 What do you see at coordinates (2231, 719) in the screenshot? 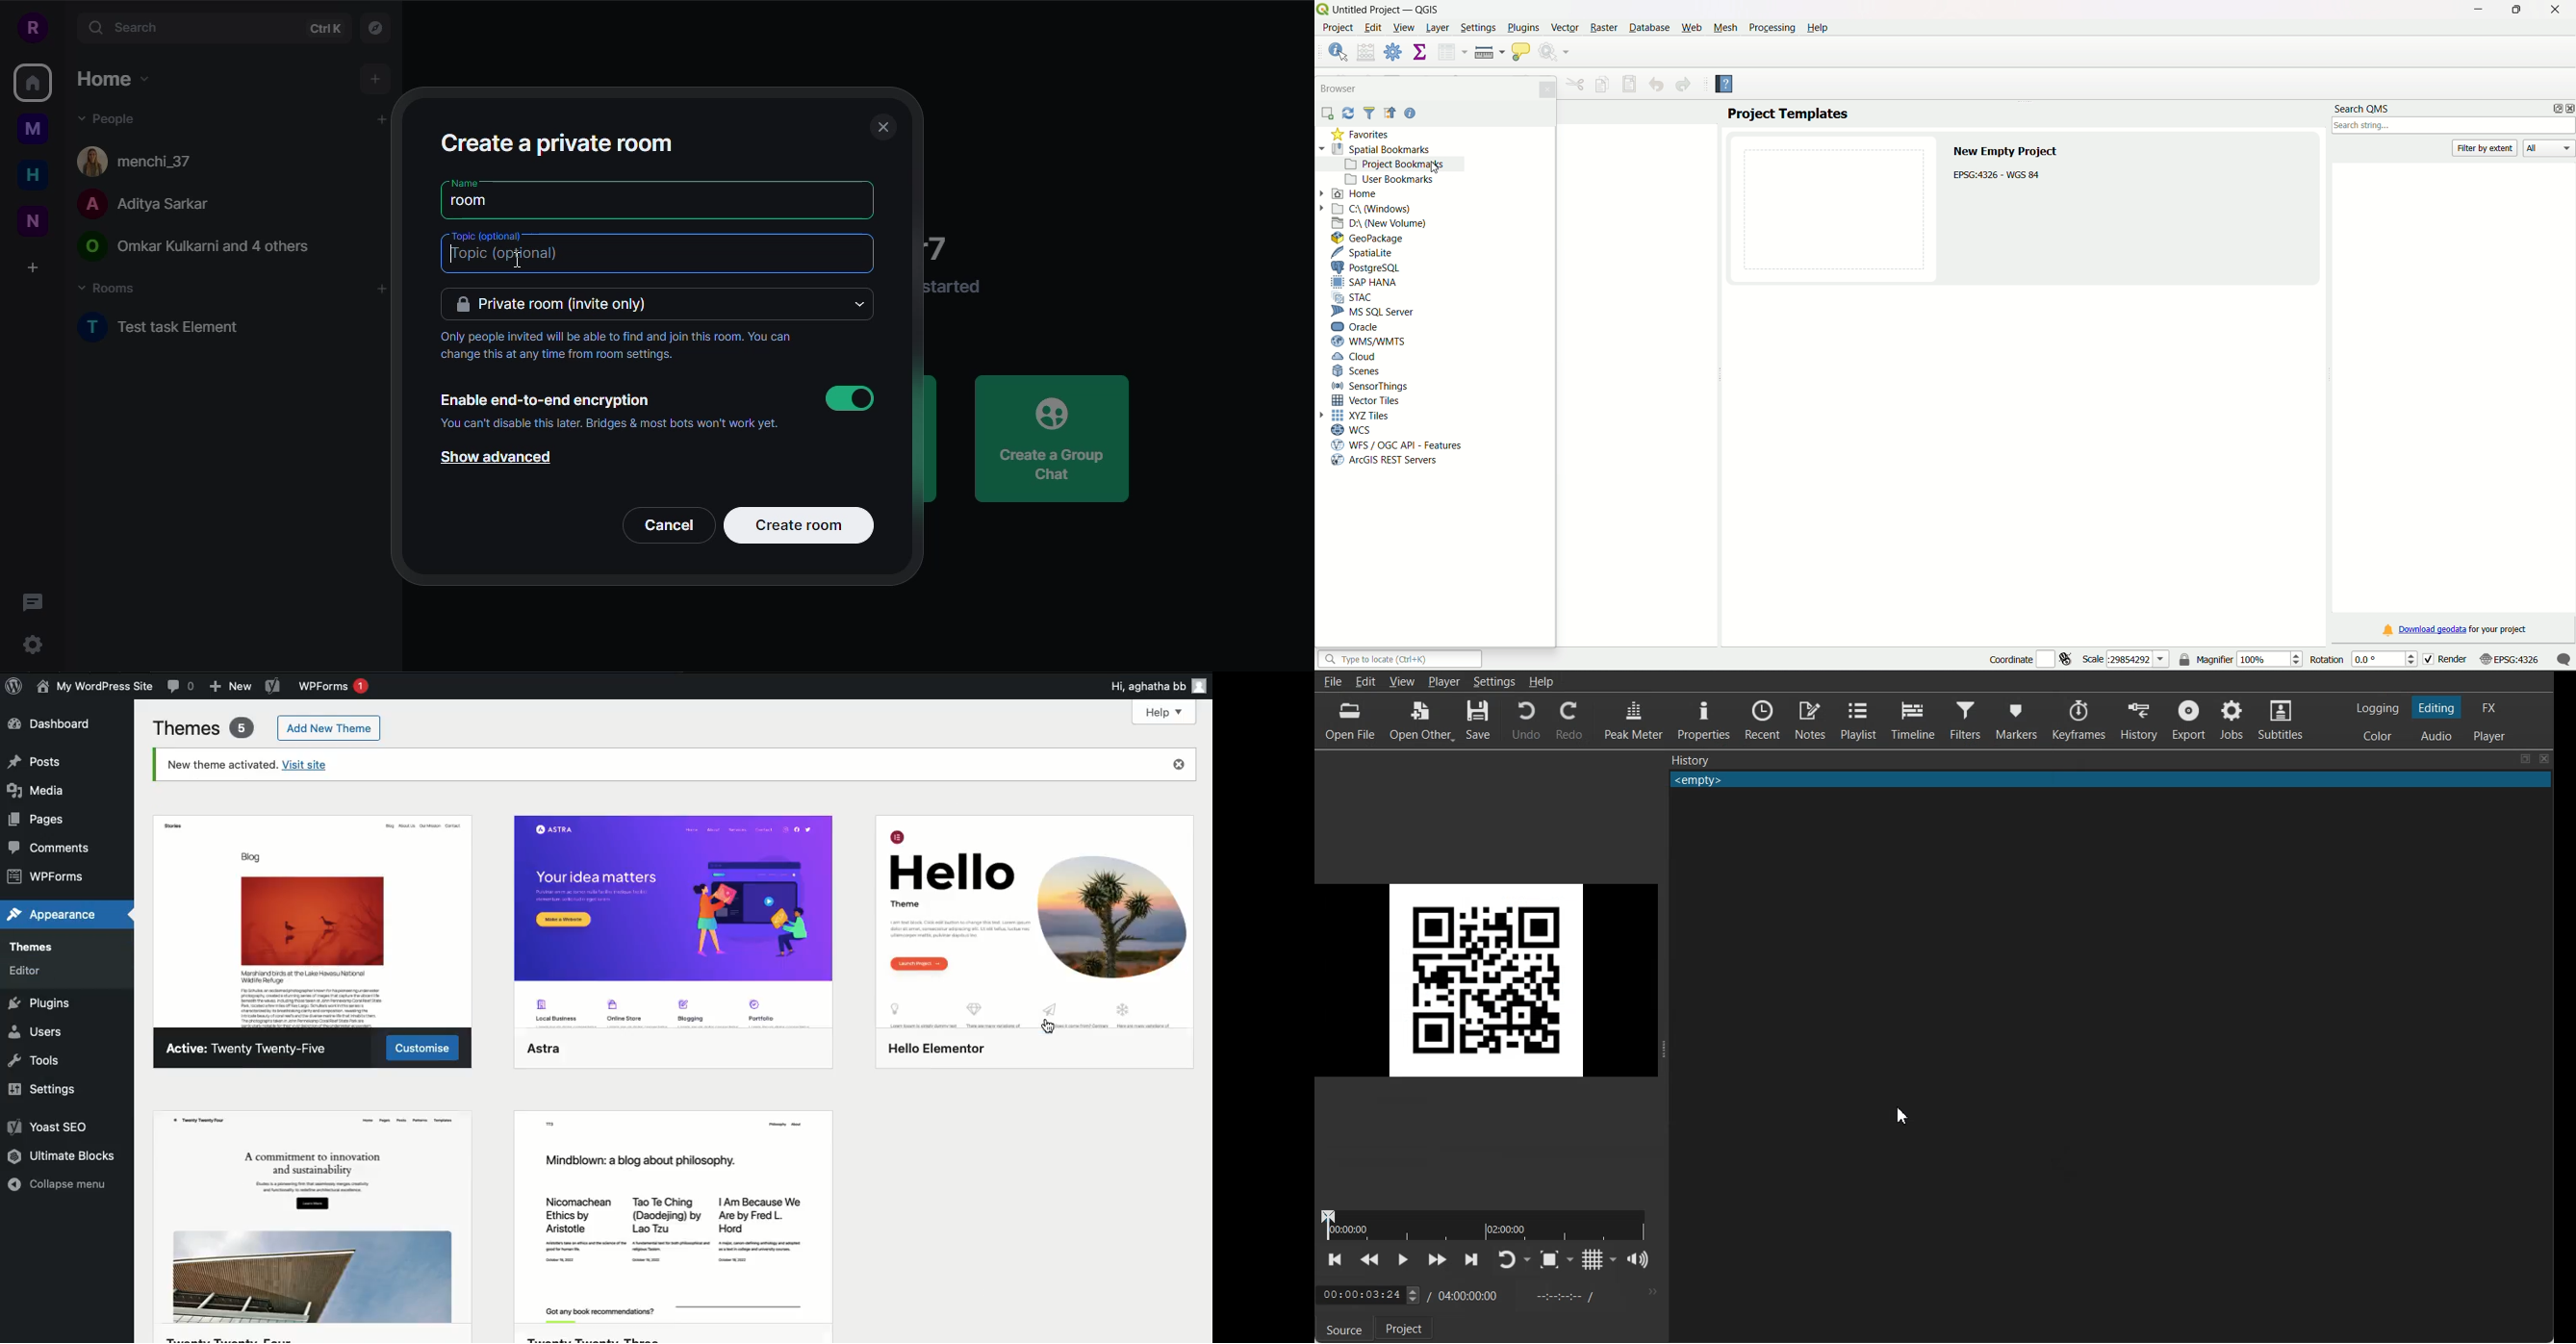
I see `Jobs` at bounding box center [2231, 719].